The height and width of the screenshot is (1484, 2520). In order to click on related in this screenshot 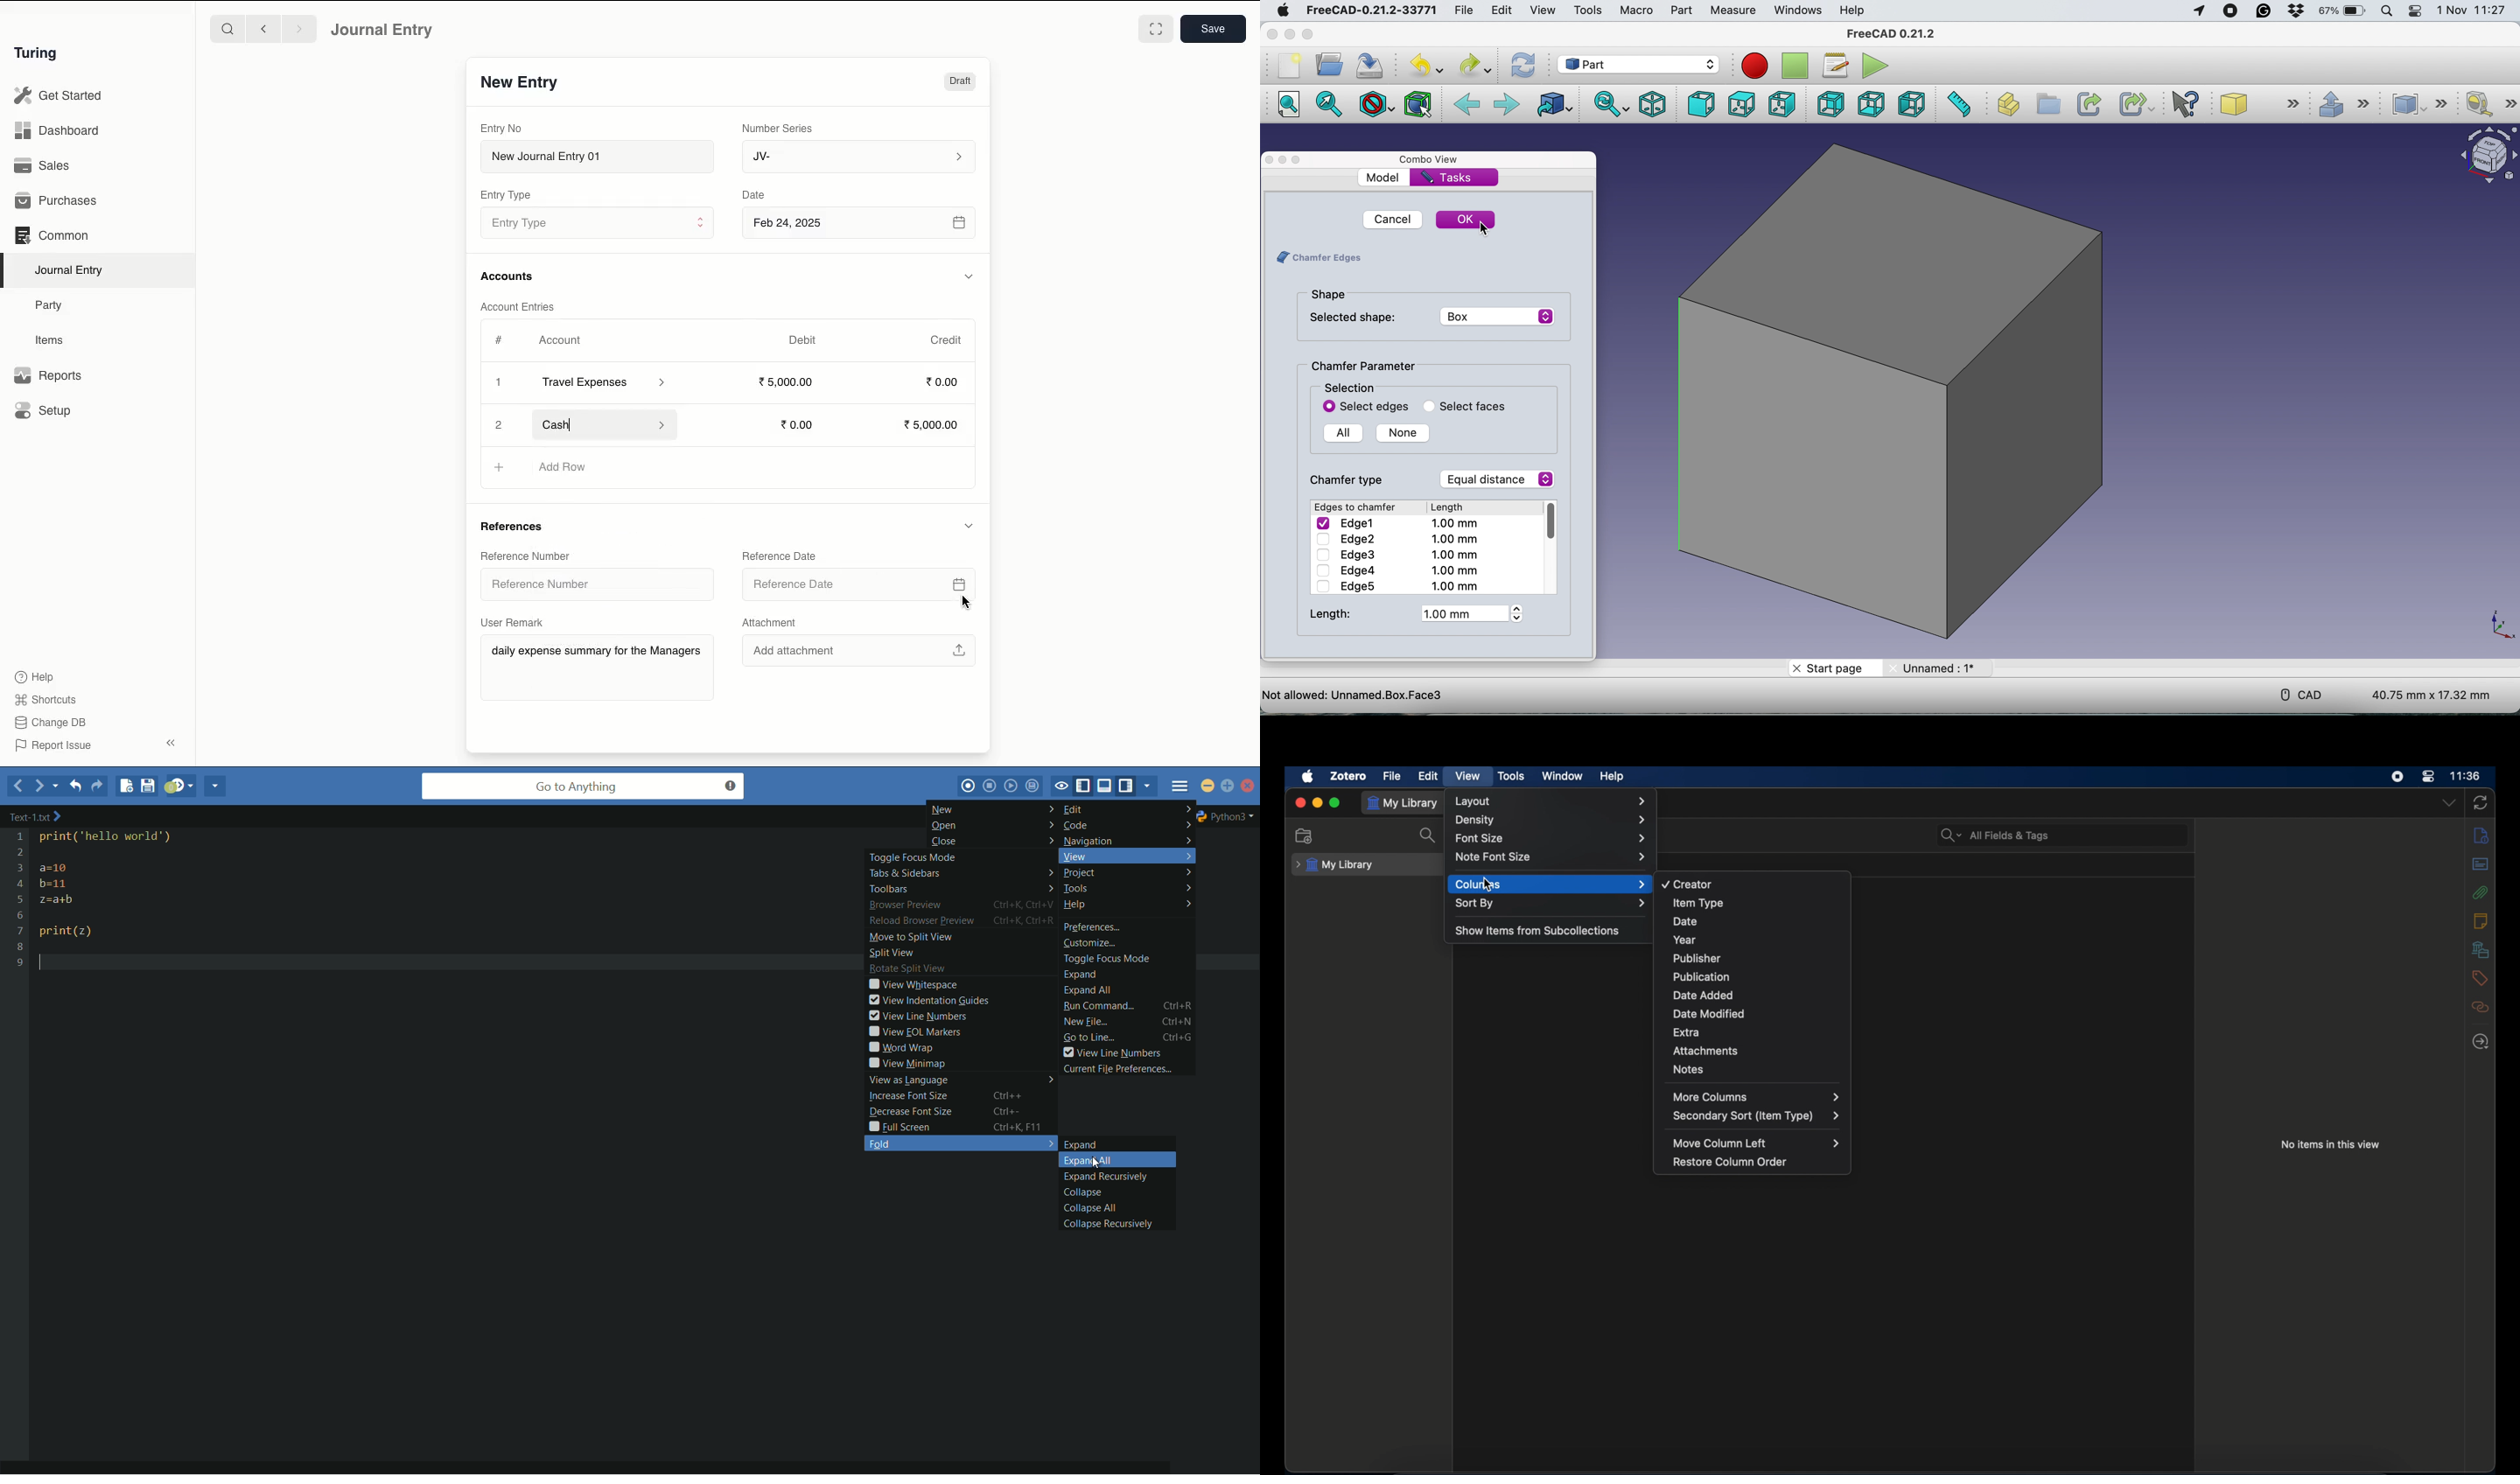, I will do `click(2480, 1007)`.